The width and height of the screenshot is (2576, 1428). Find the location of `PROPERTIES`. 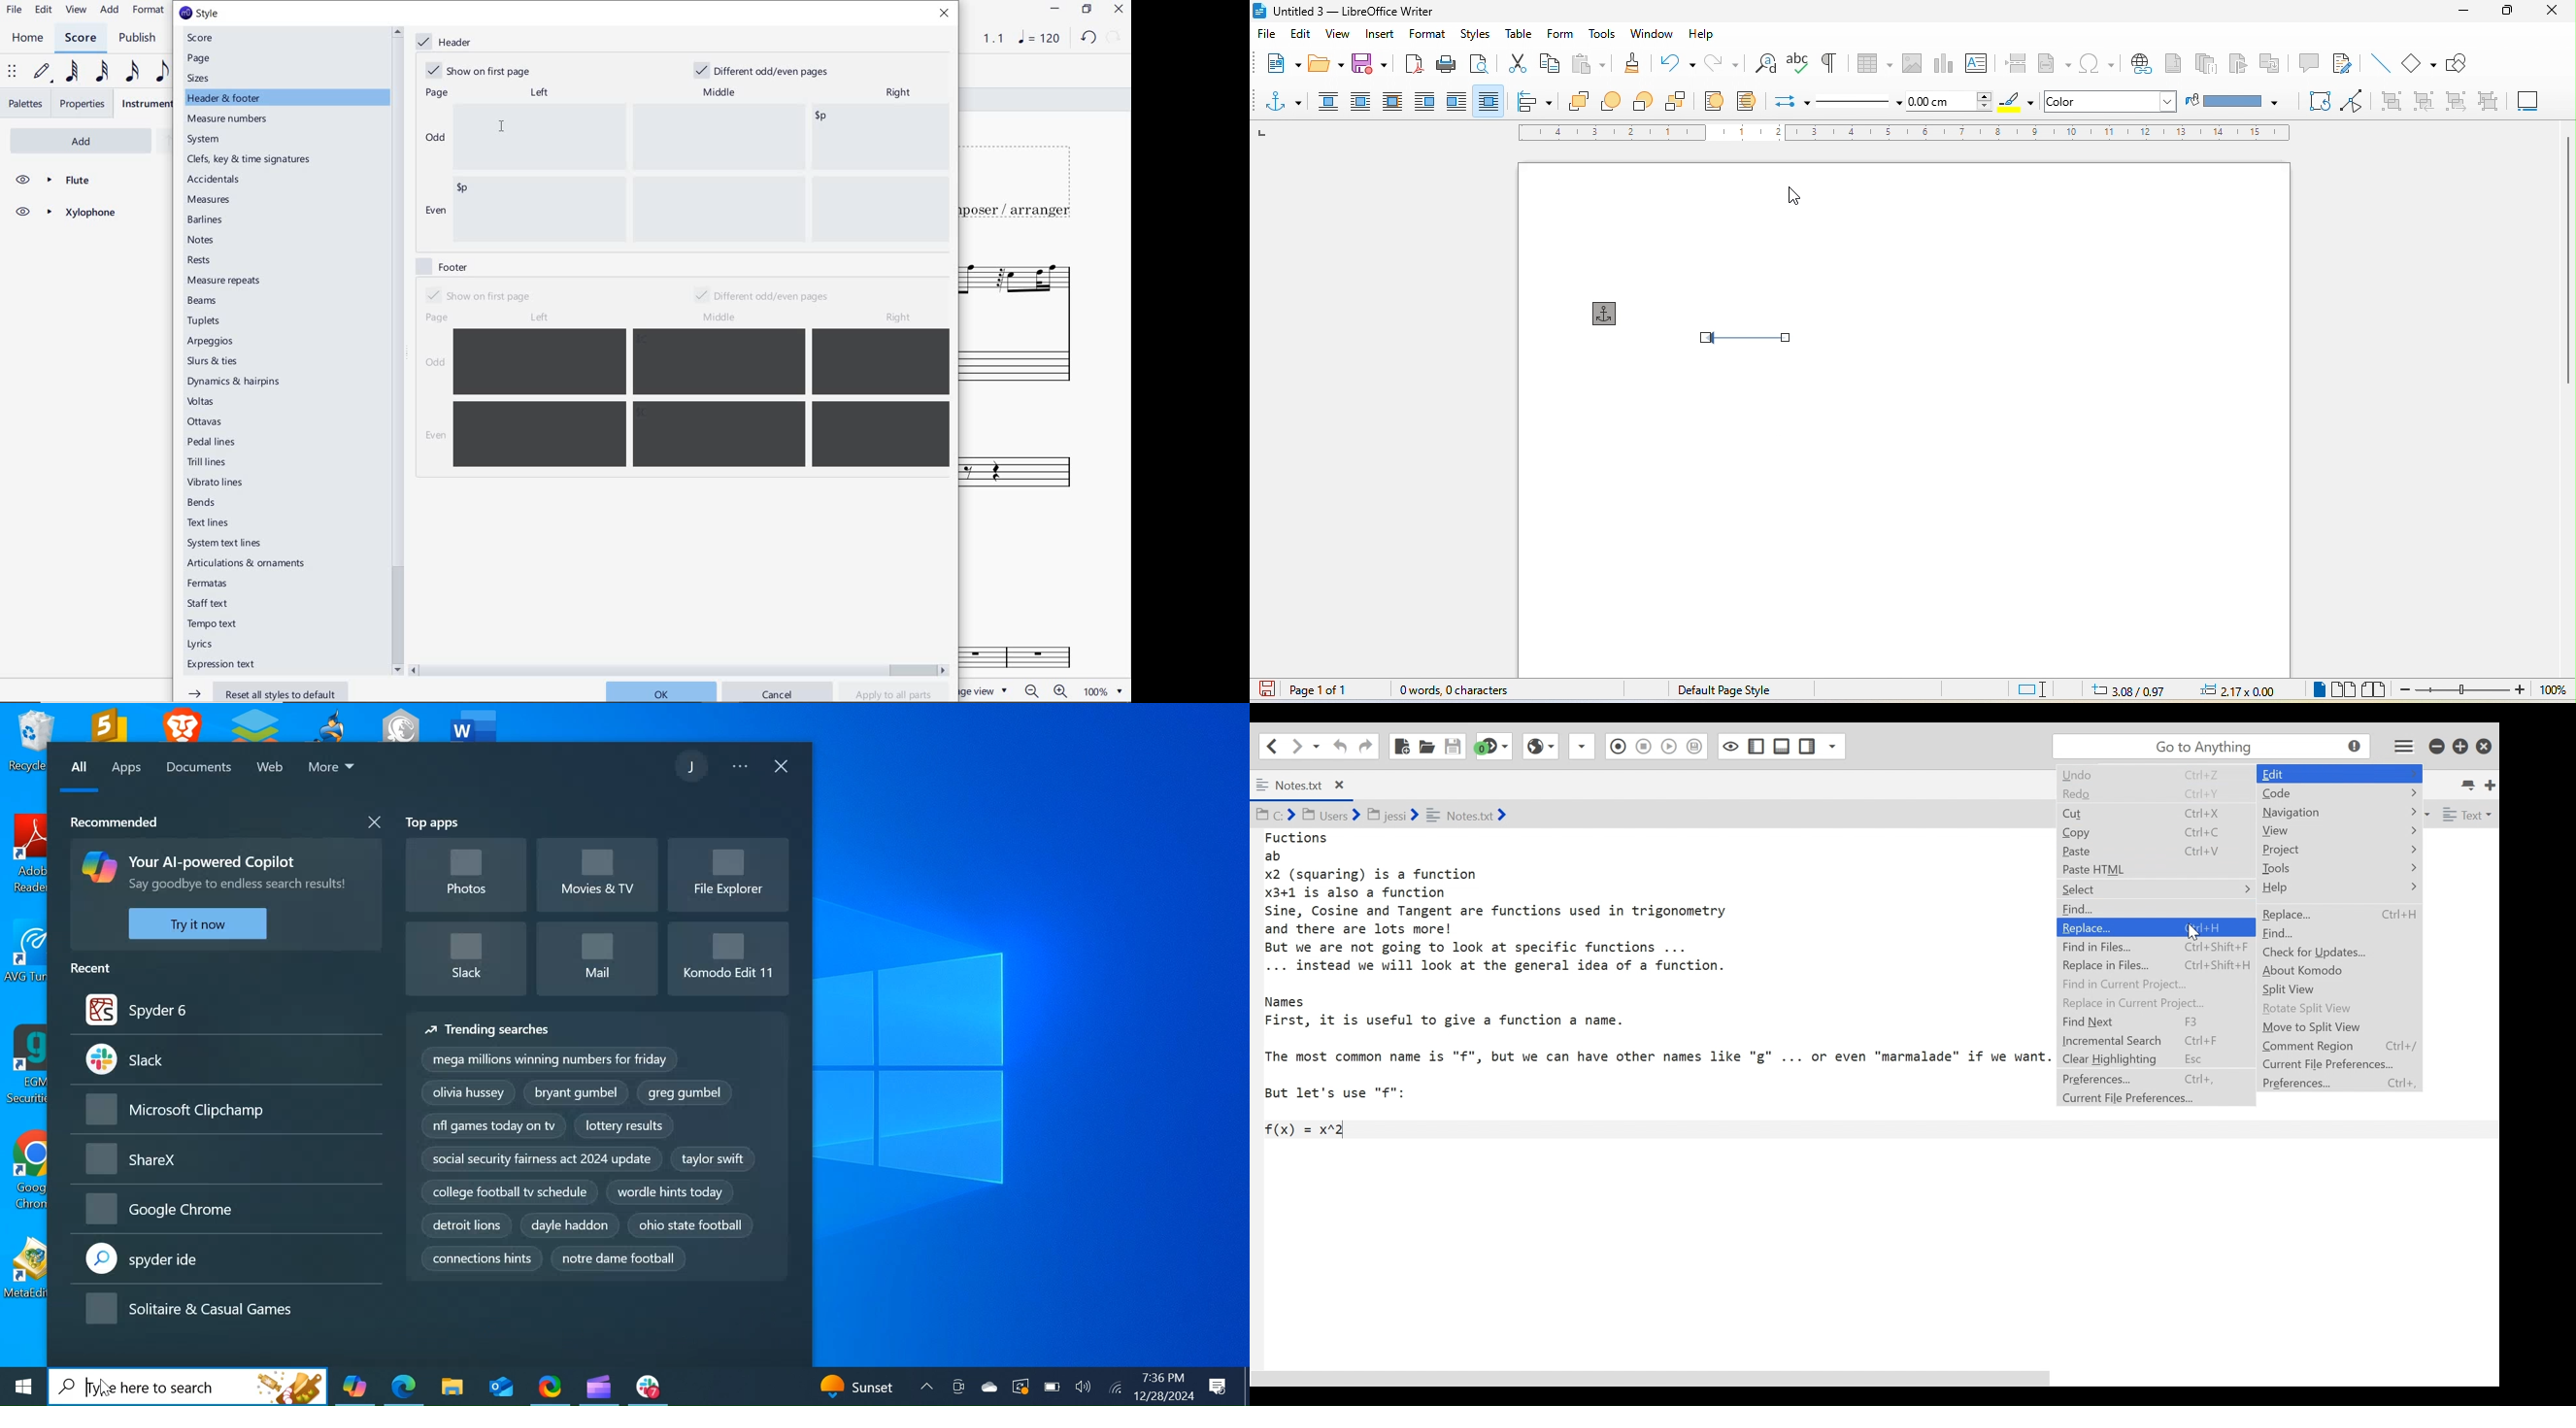

PROPERTIES is located at coordinates (83, 104).